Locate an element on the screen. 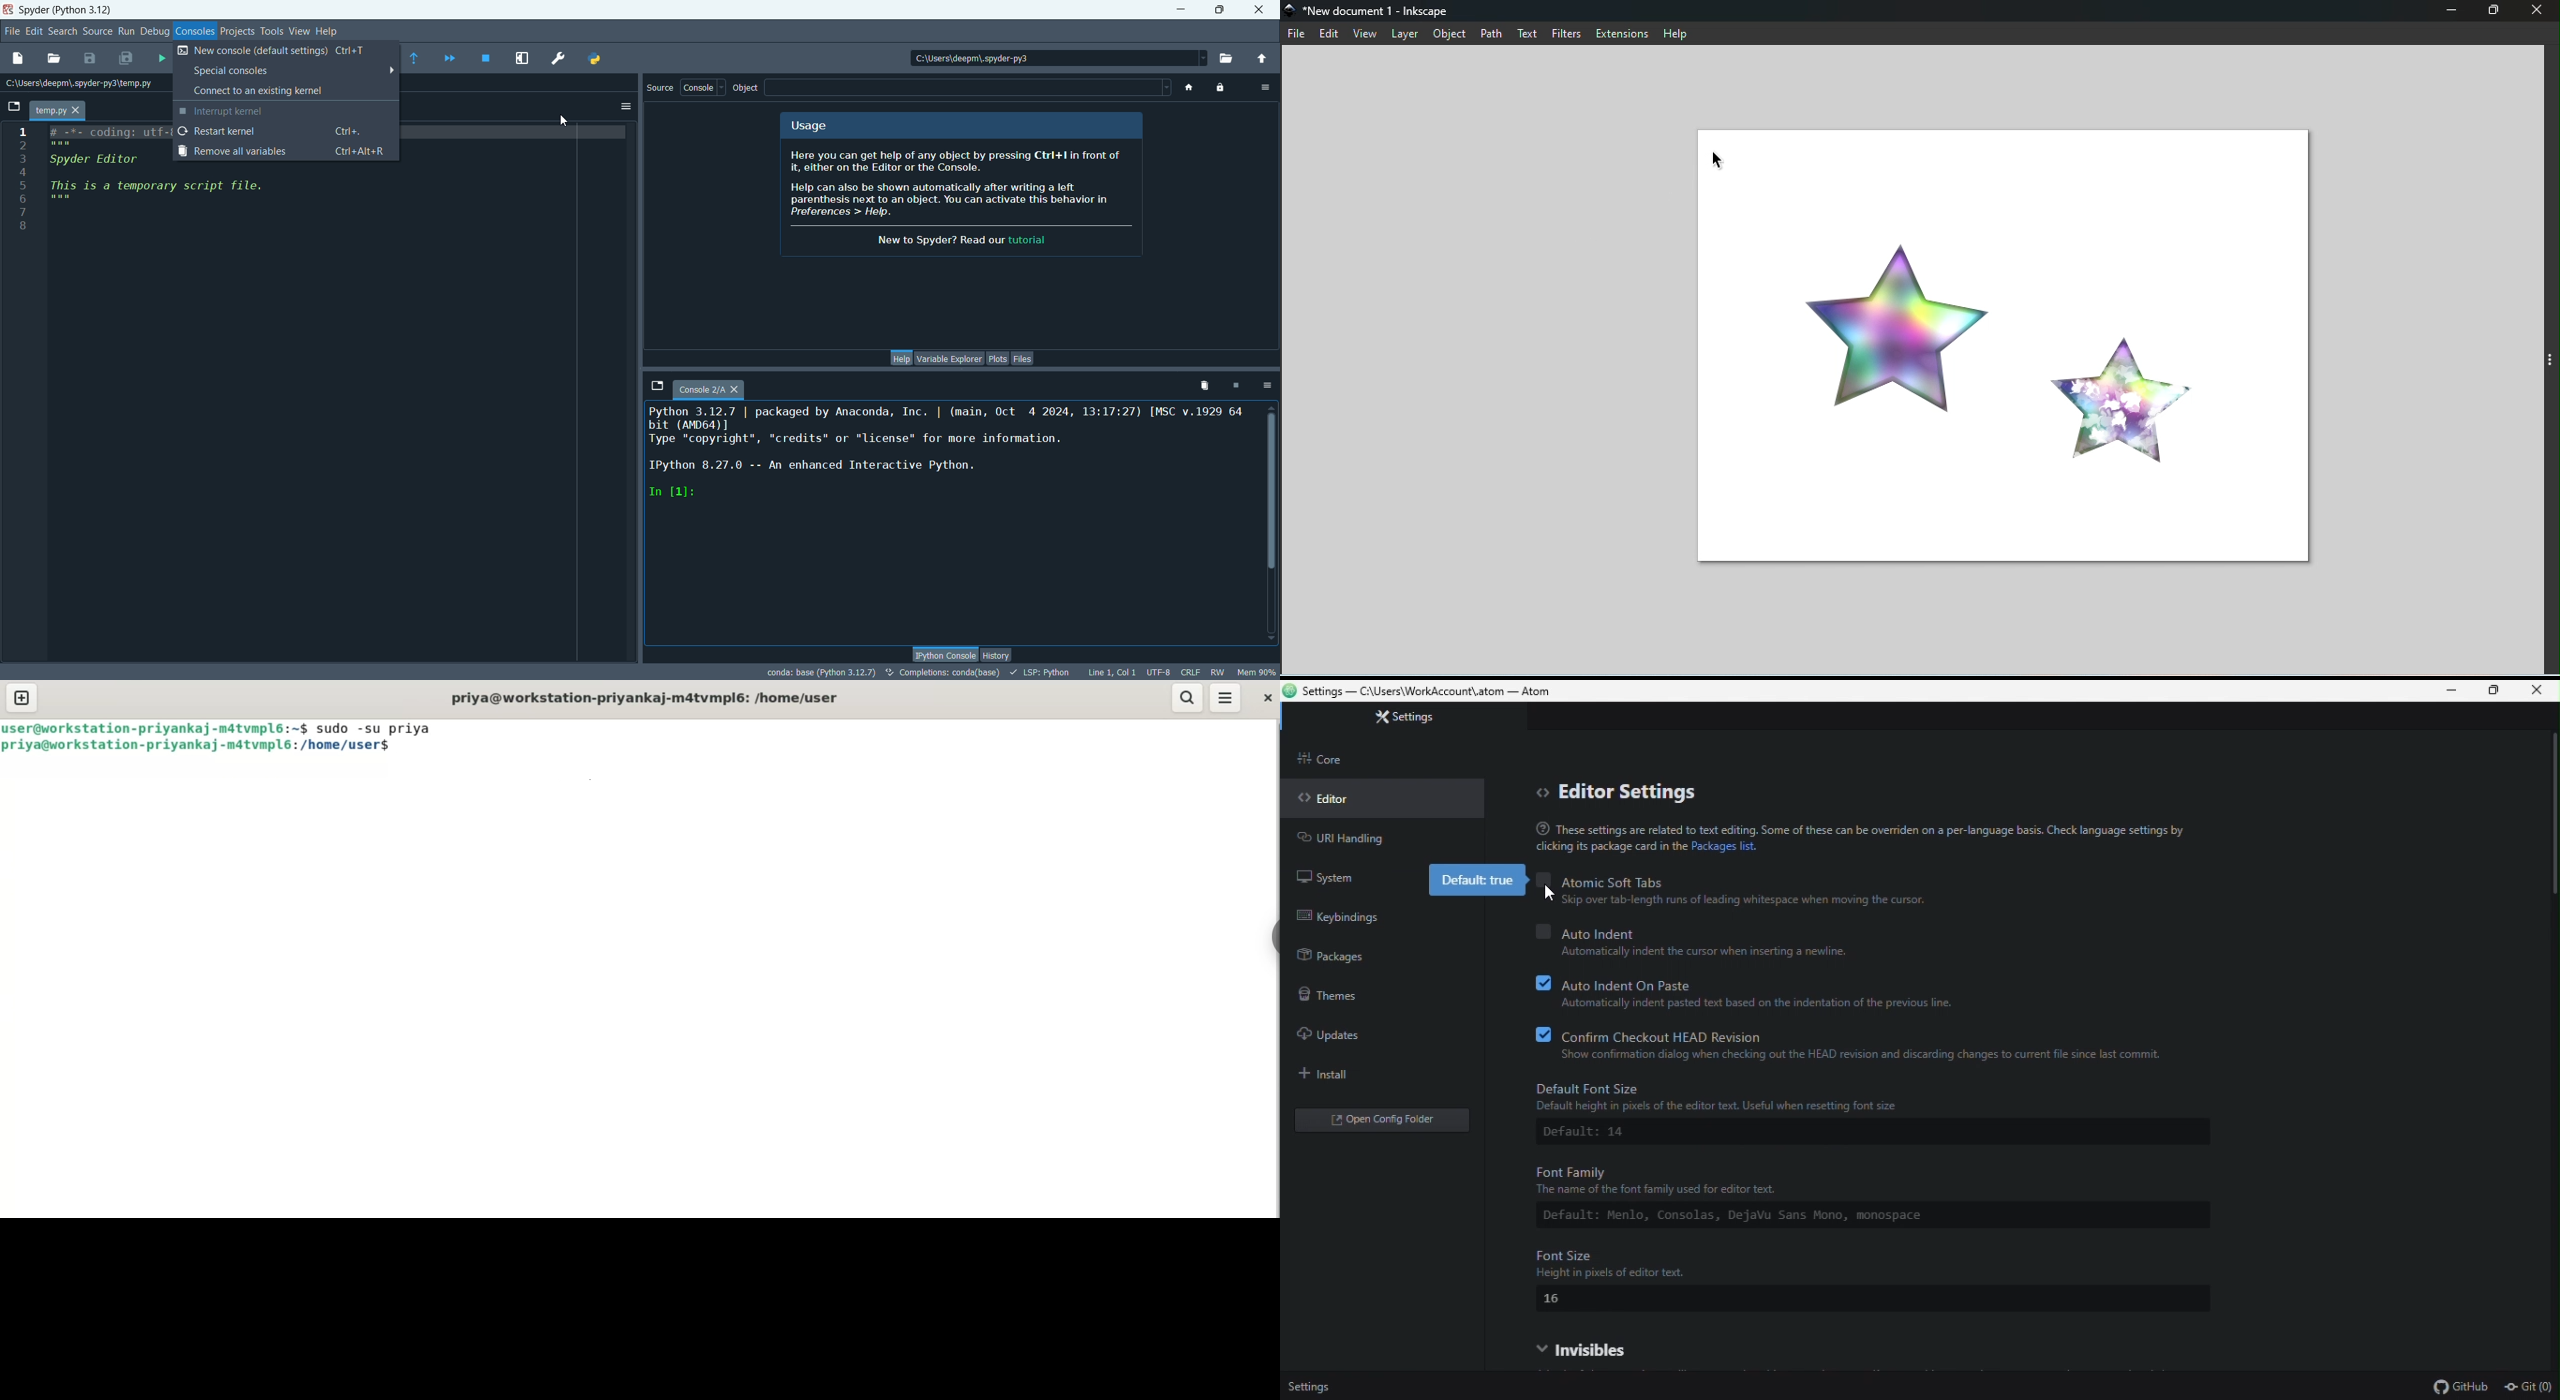 Image resolution: width=2576 pixels, height=1400 pixels. file is located at coordinates (11, 31).